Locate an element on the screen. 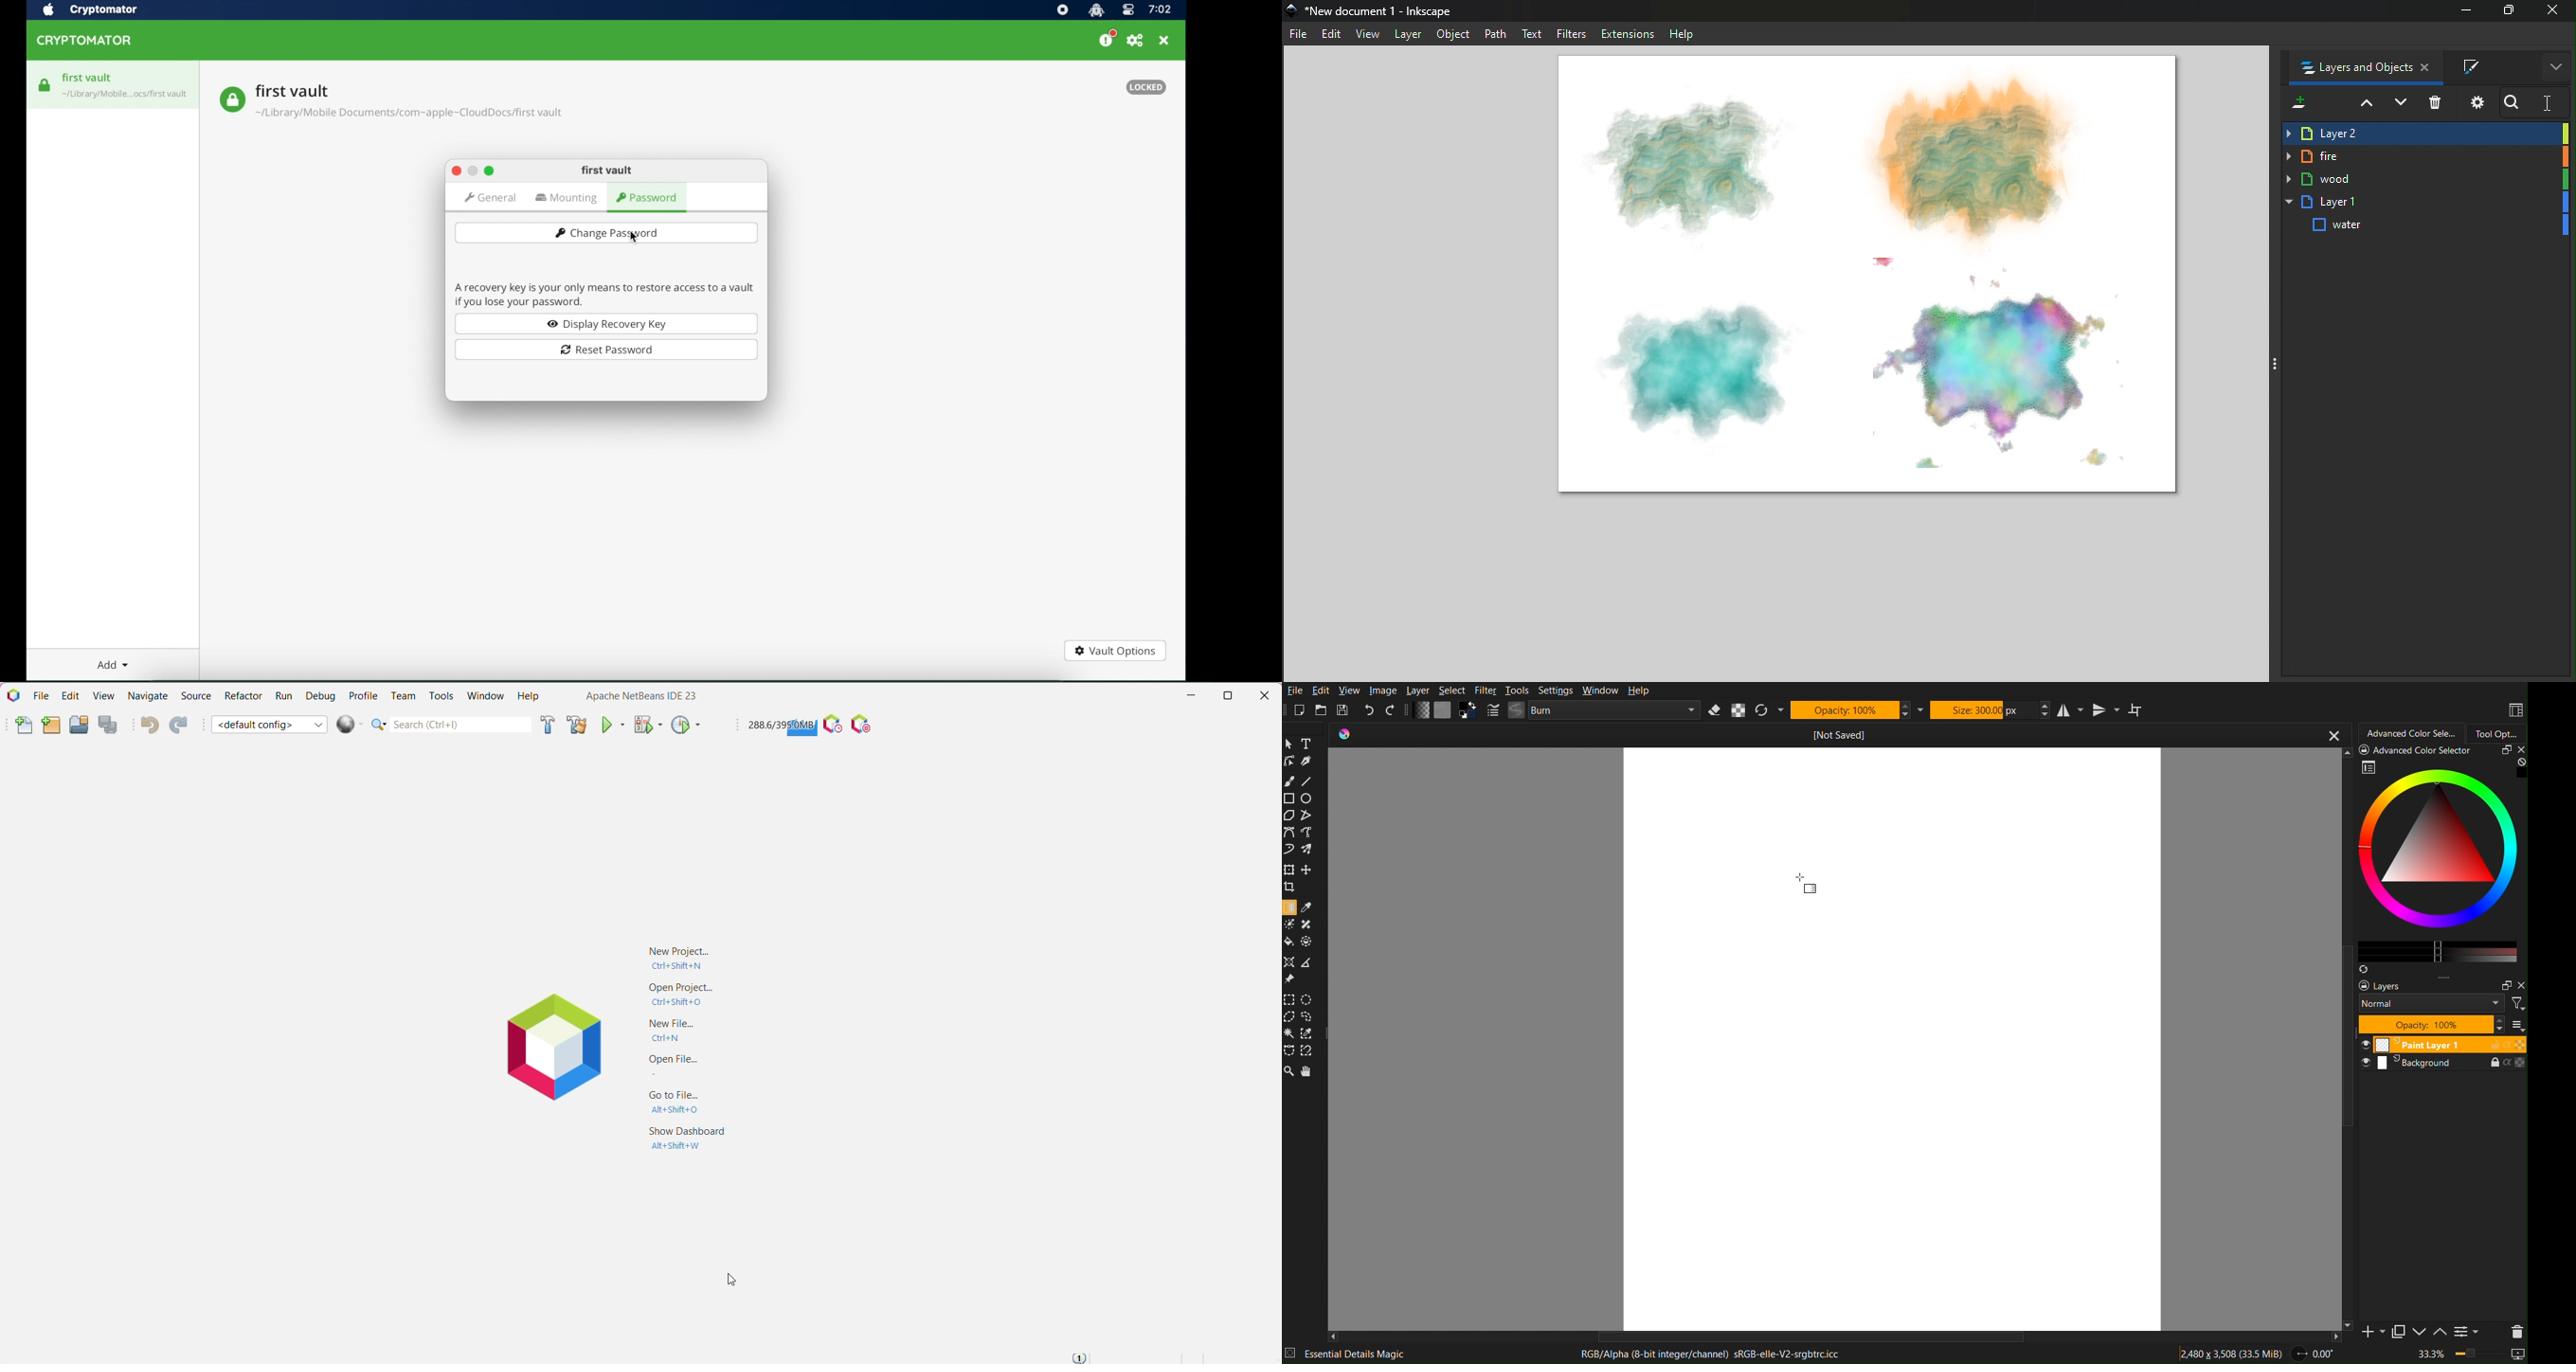  Layers and objects is located at coordinates (2359, 66).